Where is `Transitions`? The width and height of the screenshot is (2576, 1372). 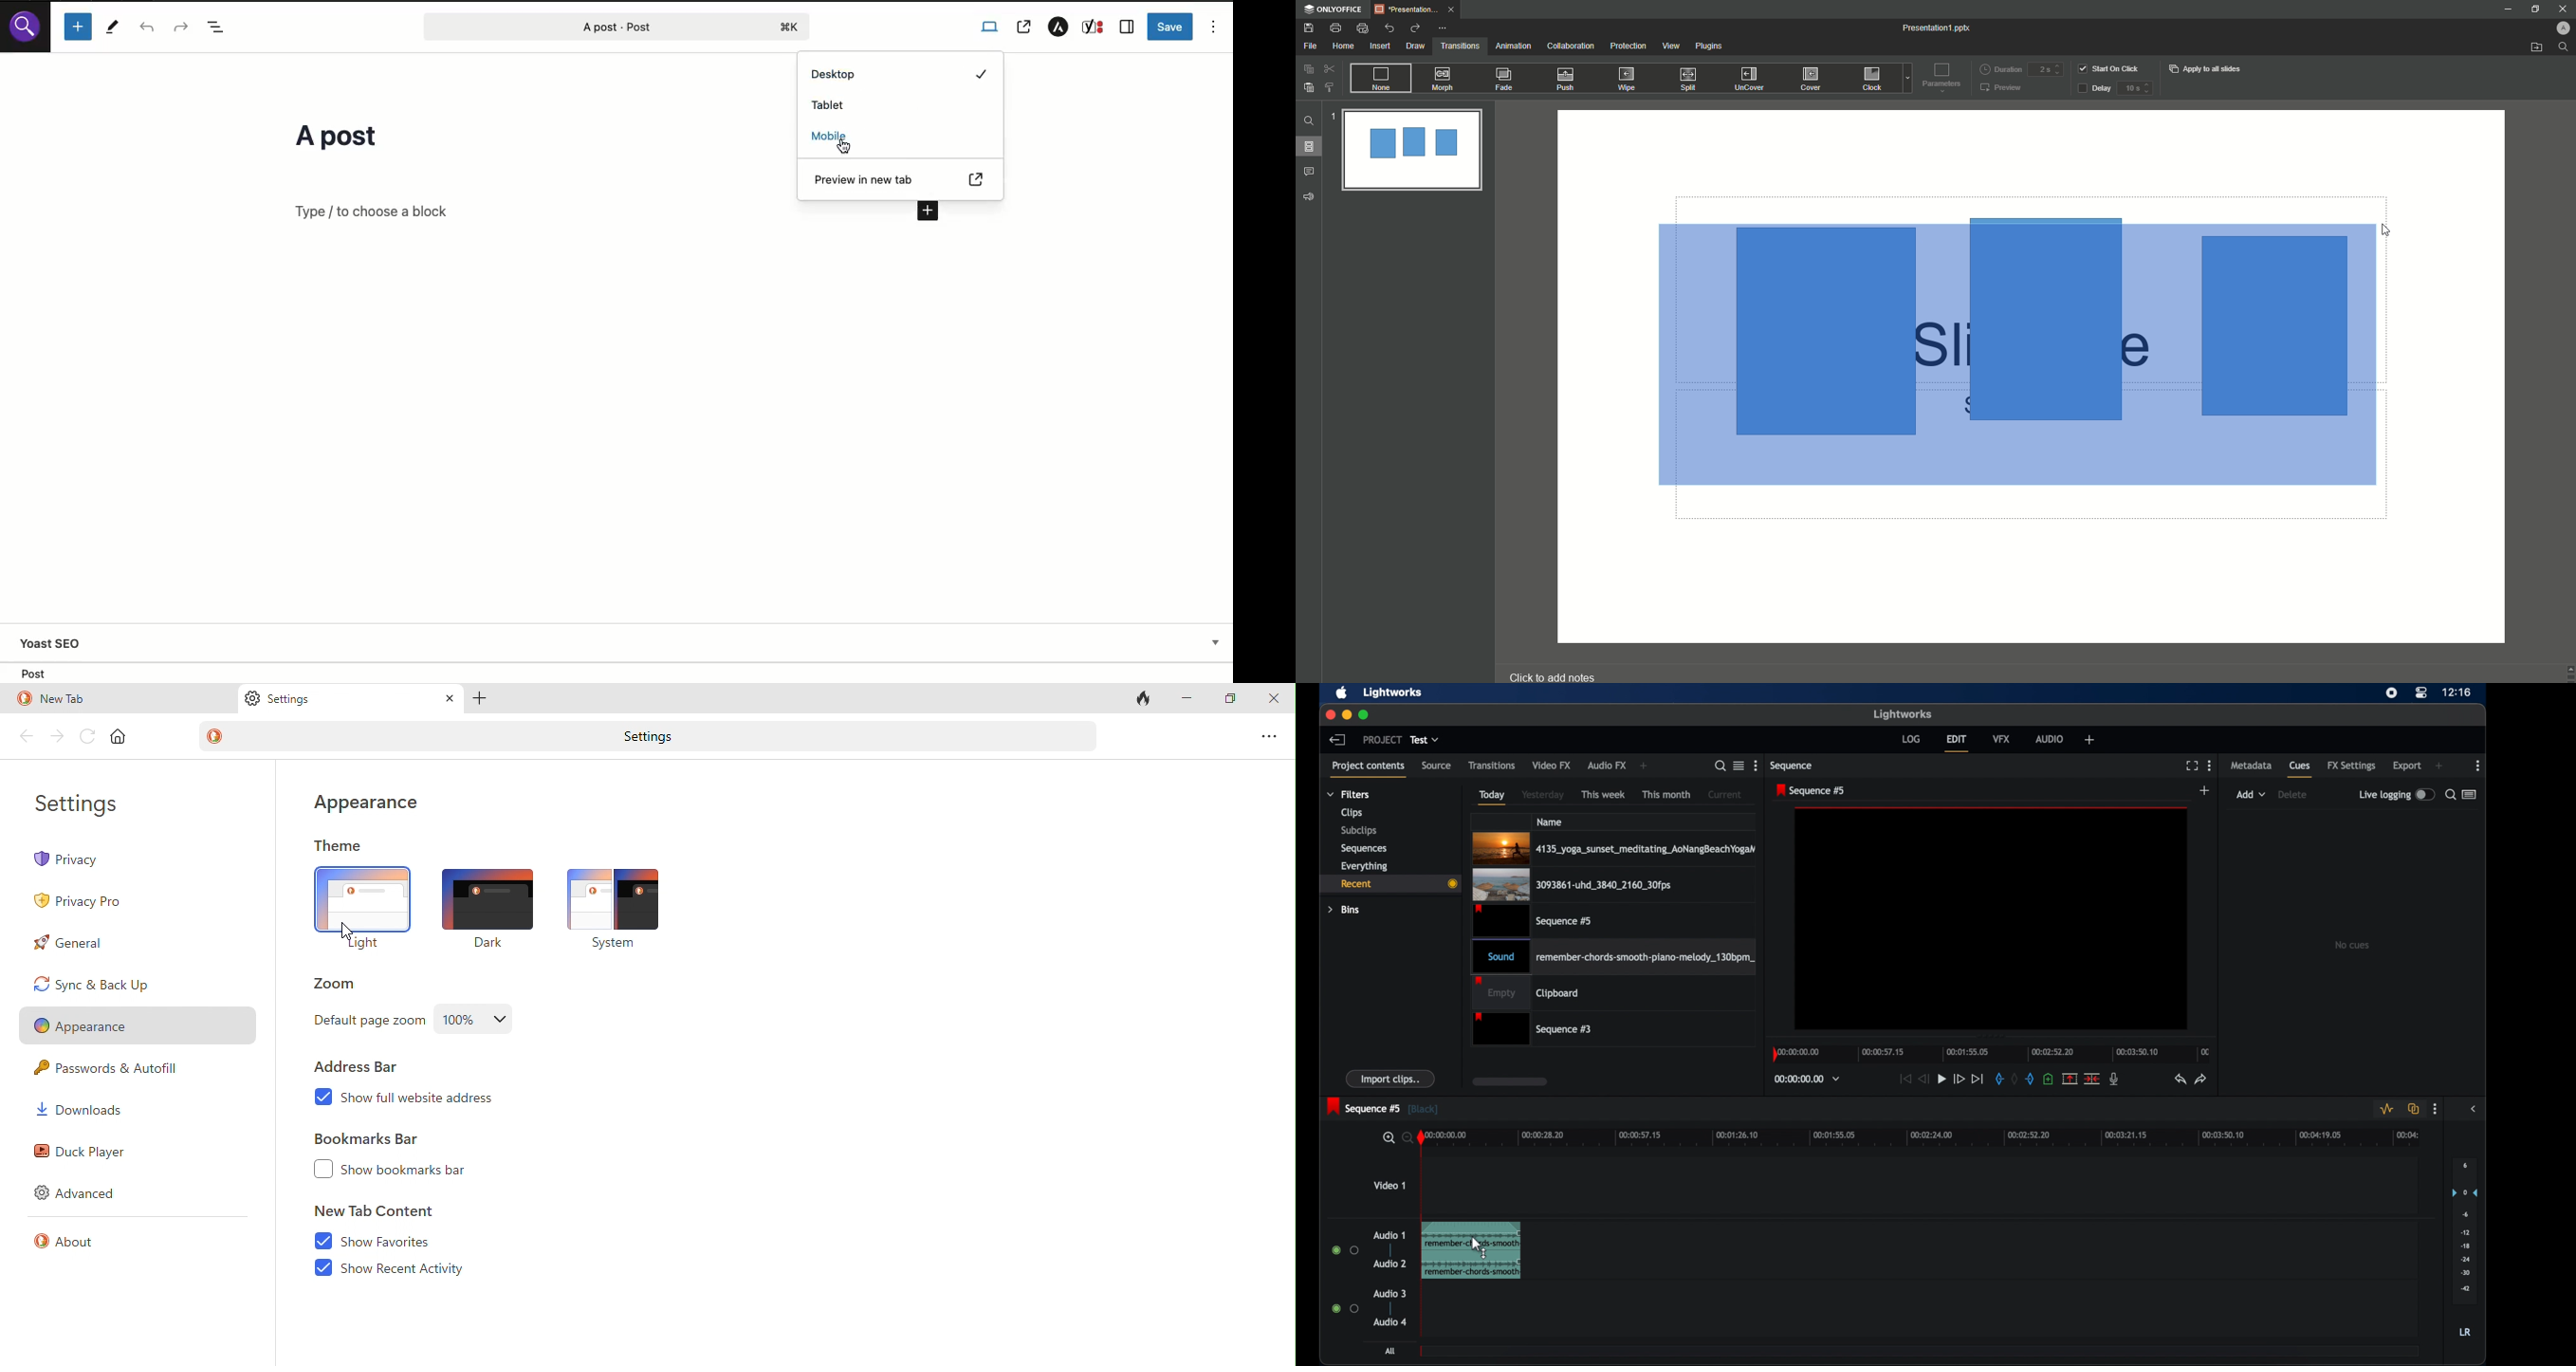 Transitions is located at coordinates (1460, 45).